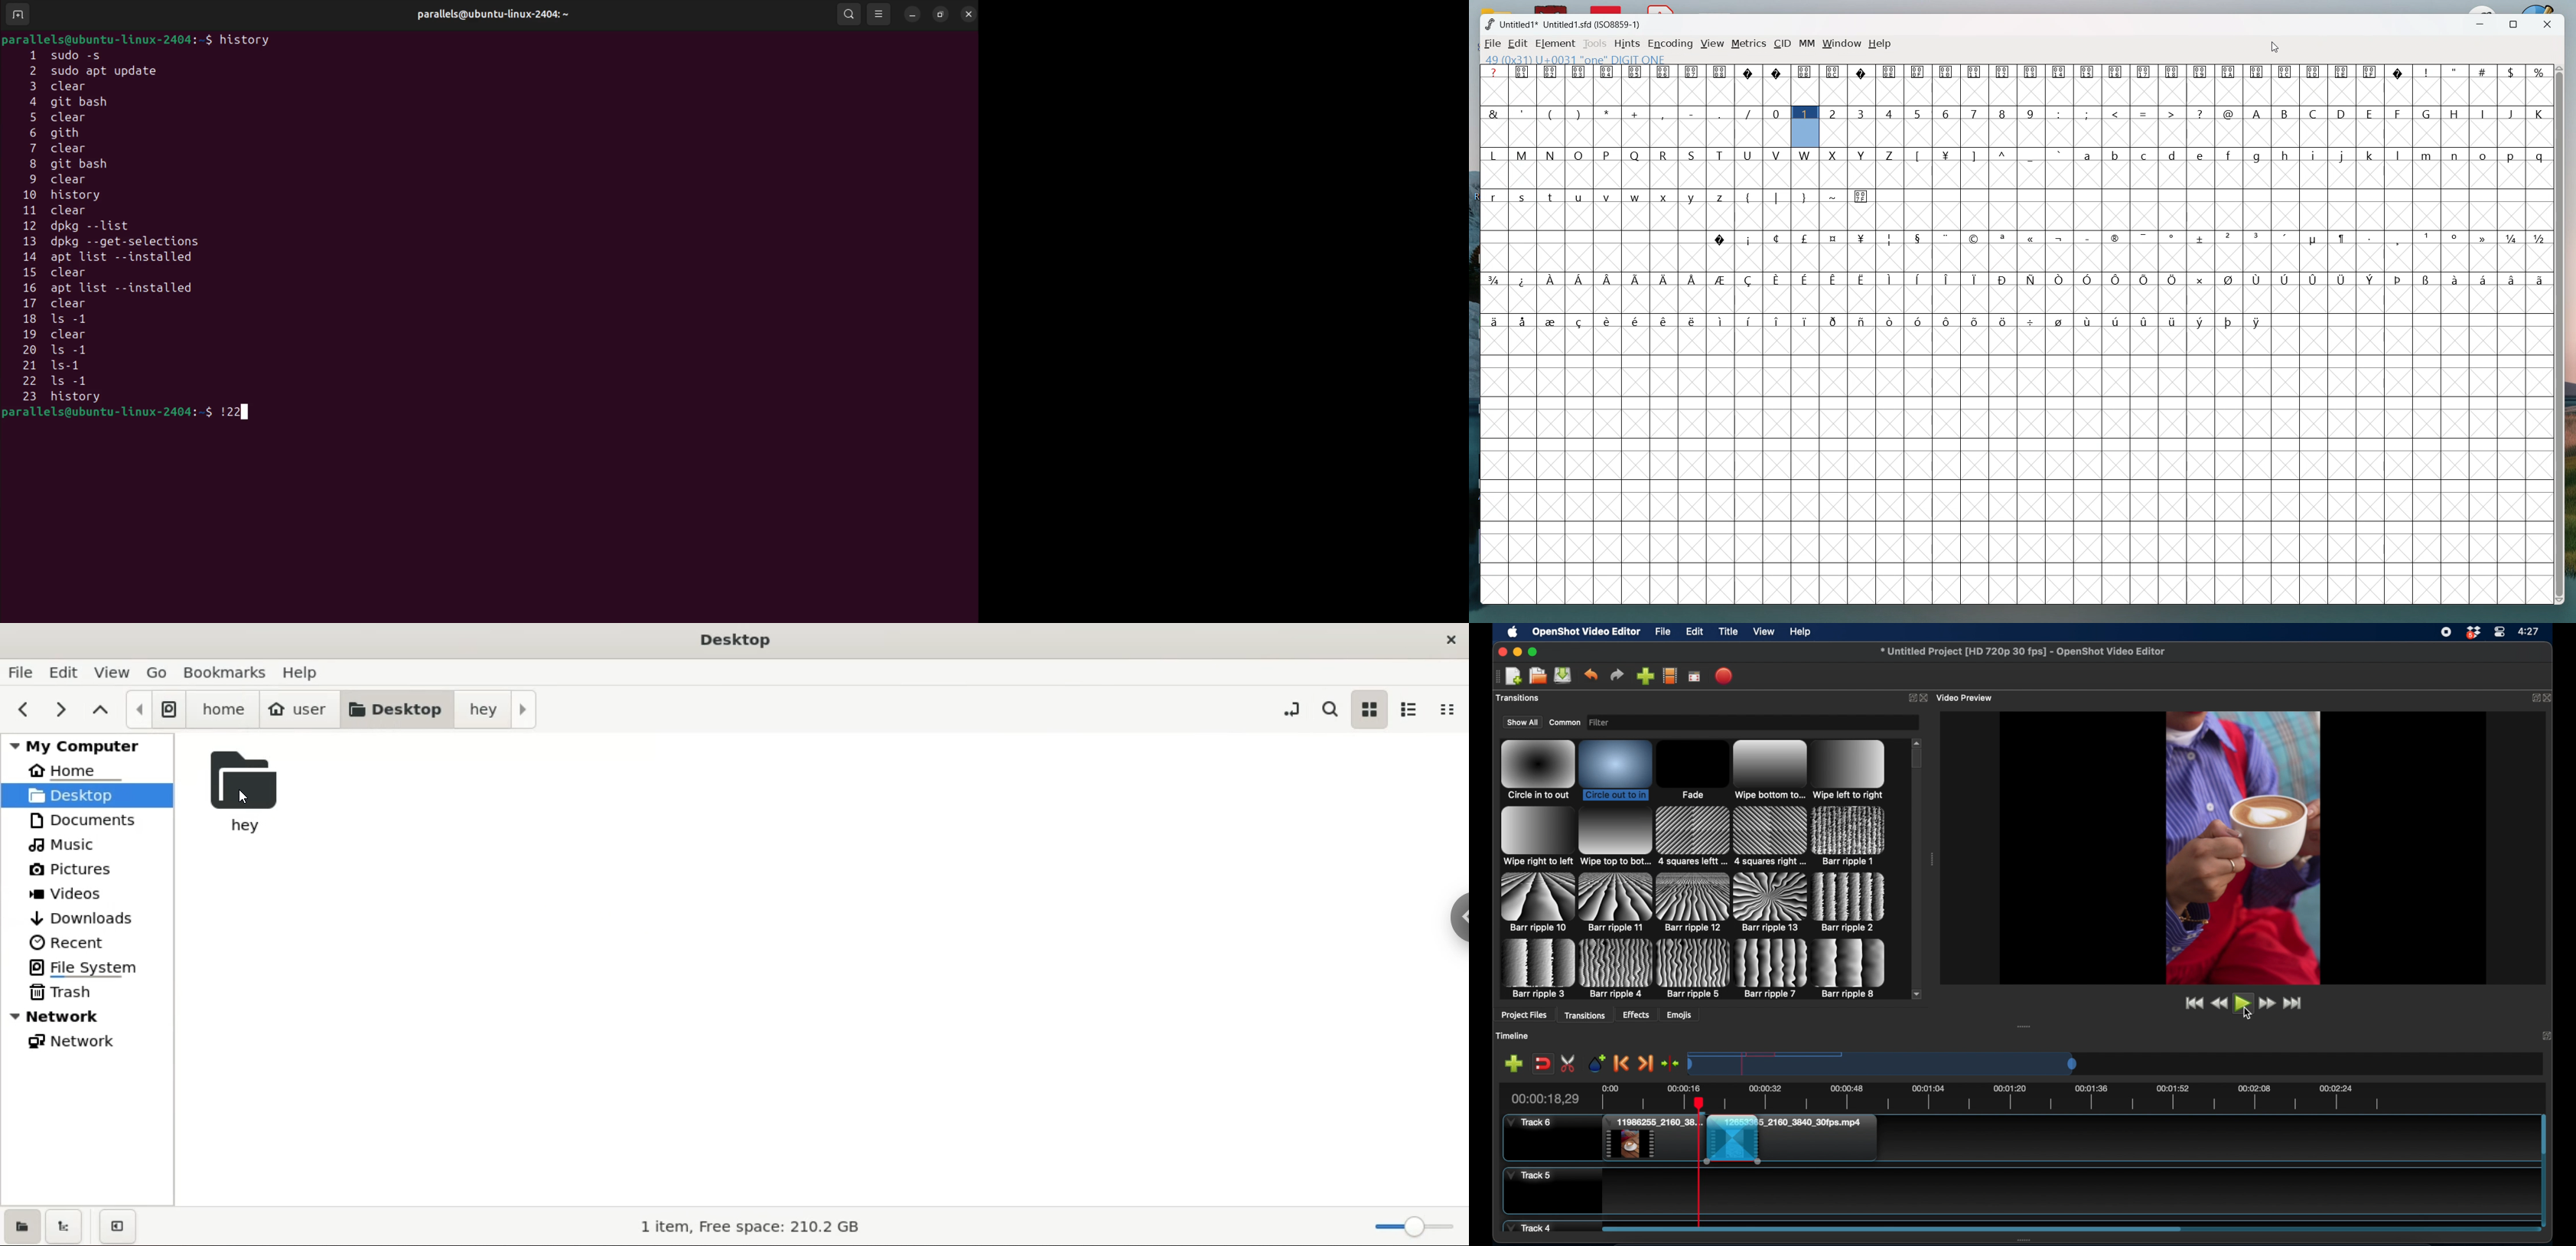 The width and height of the screenshot is (2576, 1260). I want to click on 1o history, so click(77, 196).